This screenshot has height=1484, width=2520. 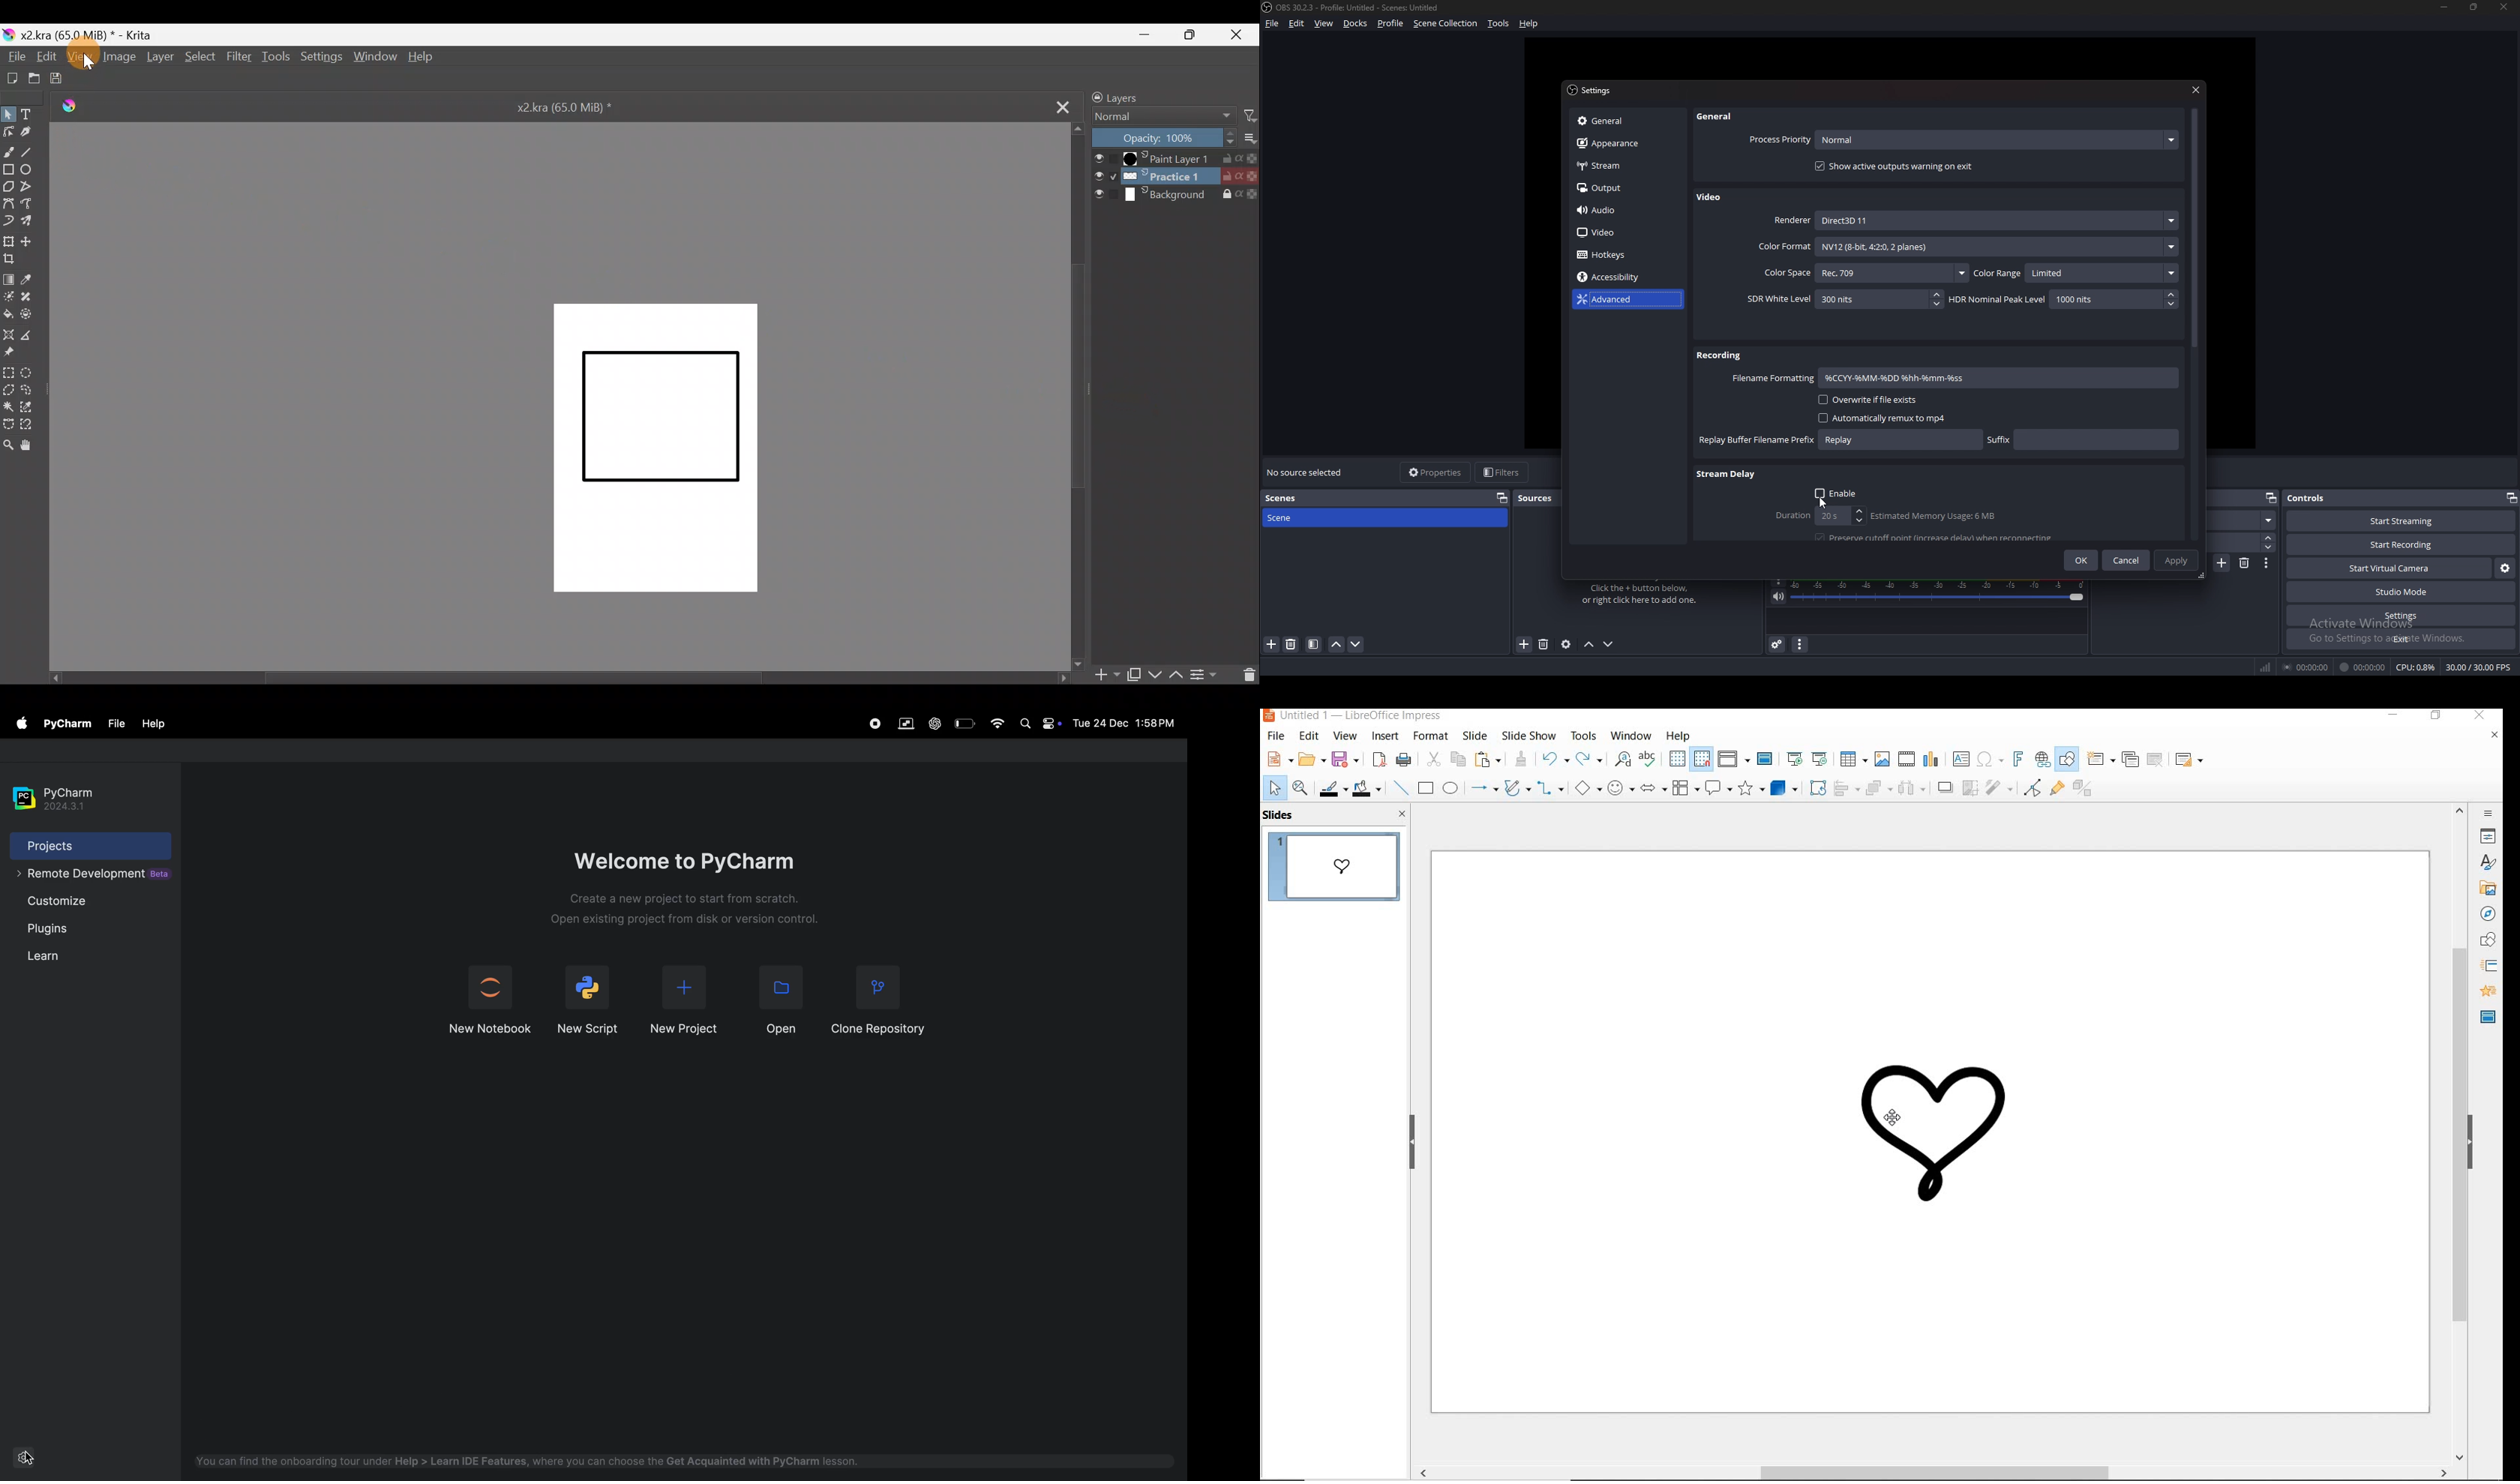 What do you see at coordinates (90, 877) in the screenshot?
I see `remote development` at bounding box center [90, 877].